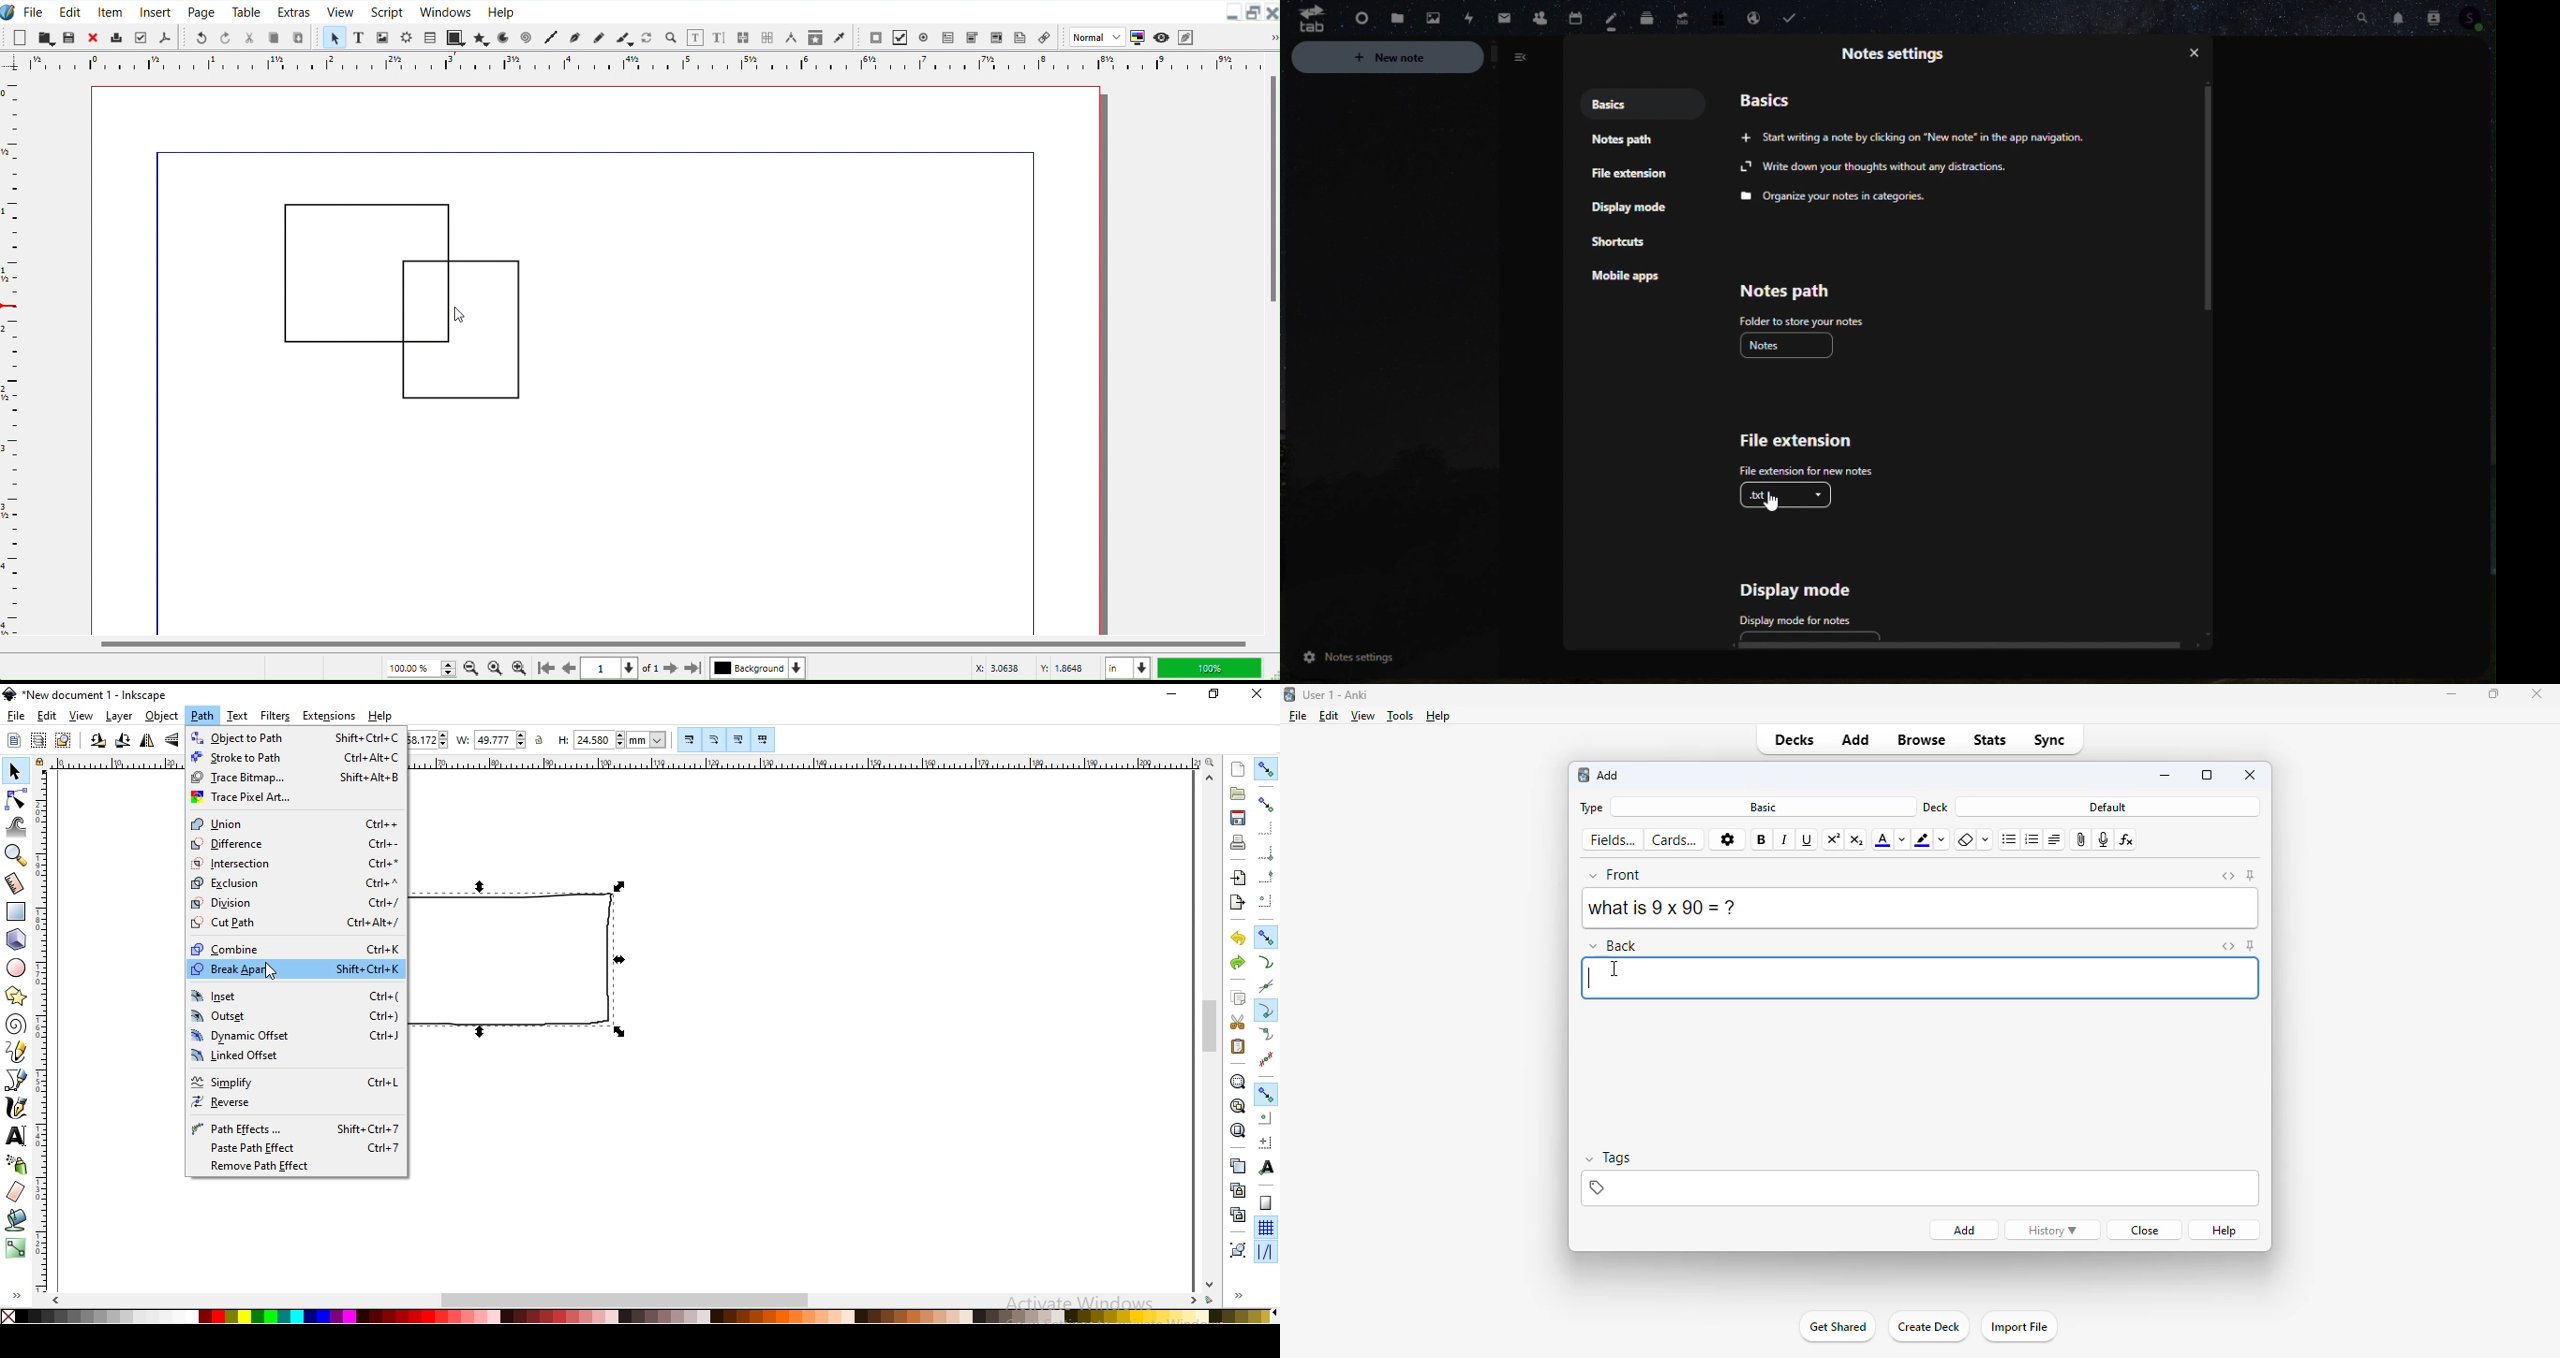 The width and height of the screenshot is (2576, 1372). I want to click on snap to paths, so click(1267, 962).